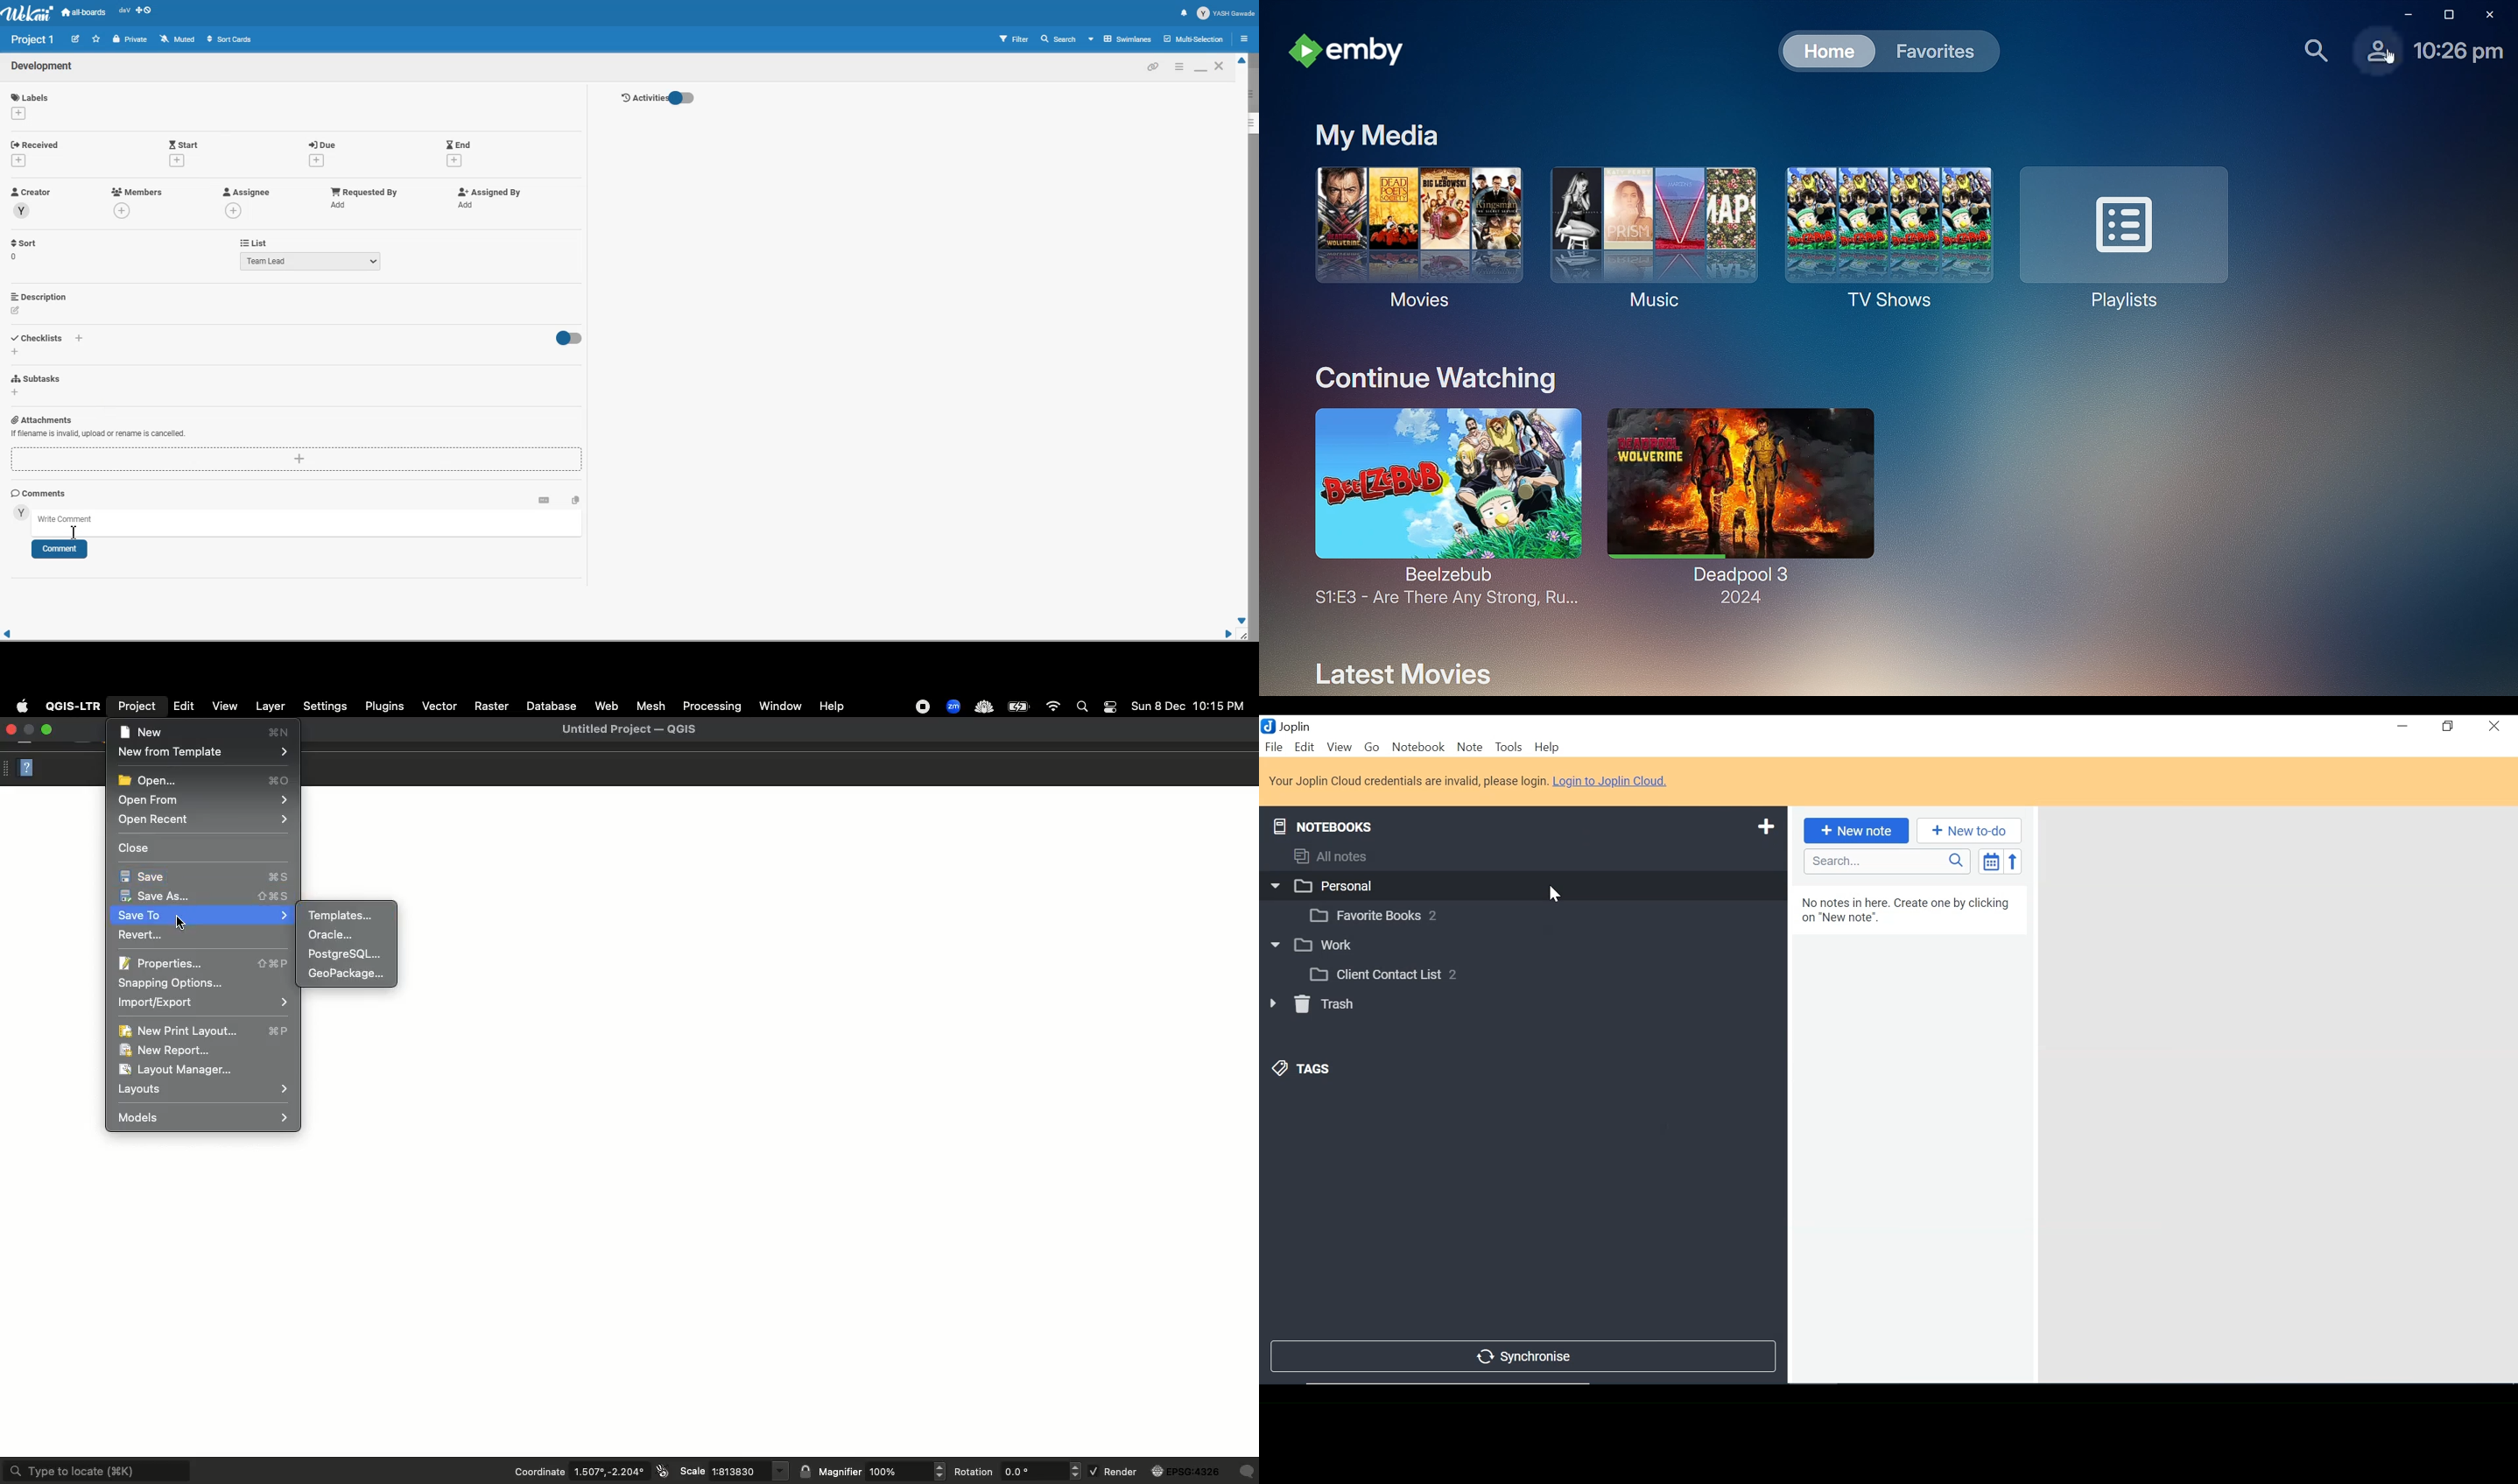 The height and width of the screenshot is (1484, 2520). Describe the element at coordinates (1968, 831) in the screenshot. I see `Add New to-do` at that location.